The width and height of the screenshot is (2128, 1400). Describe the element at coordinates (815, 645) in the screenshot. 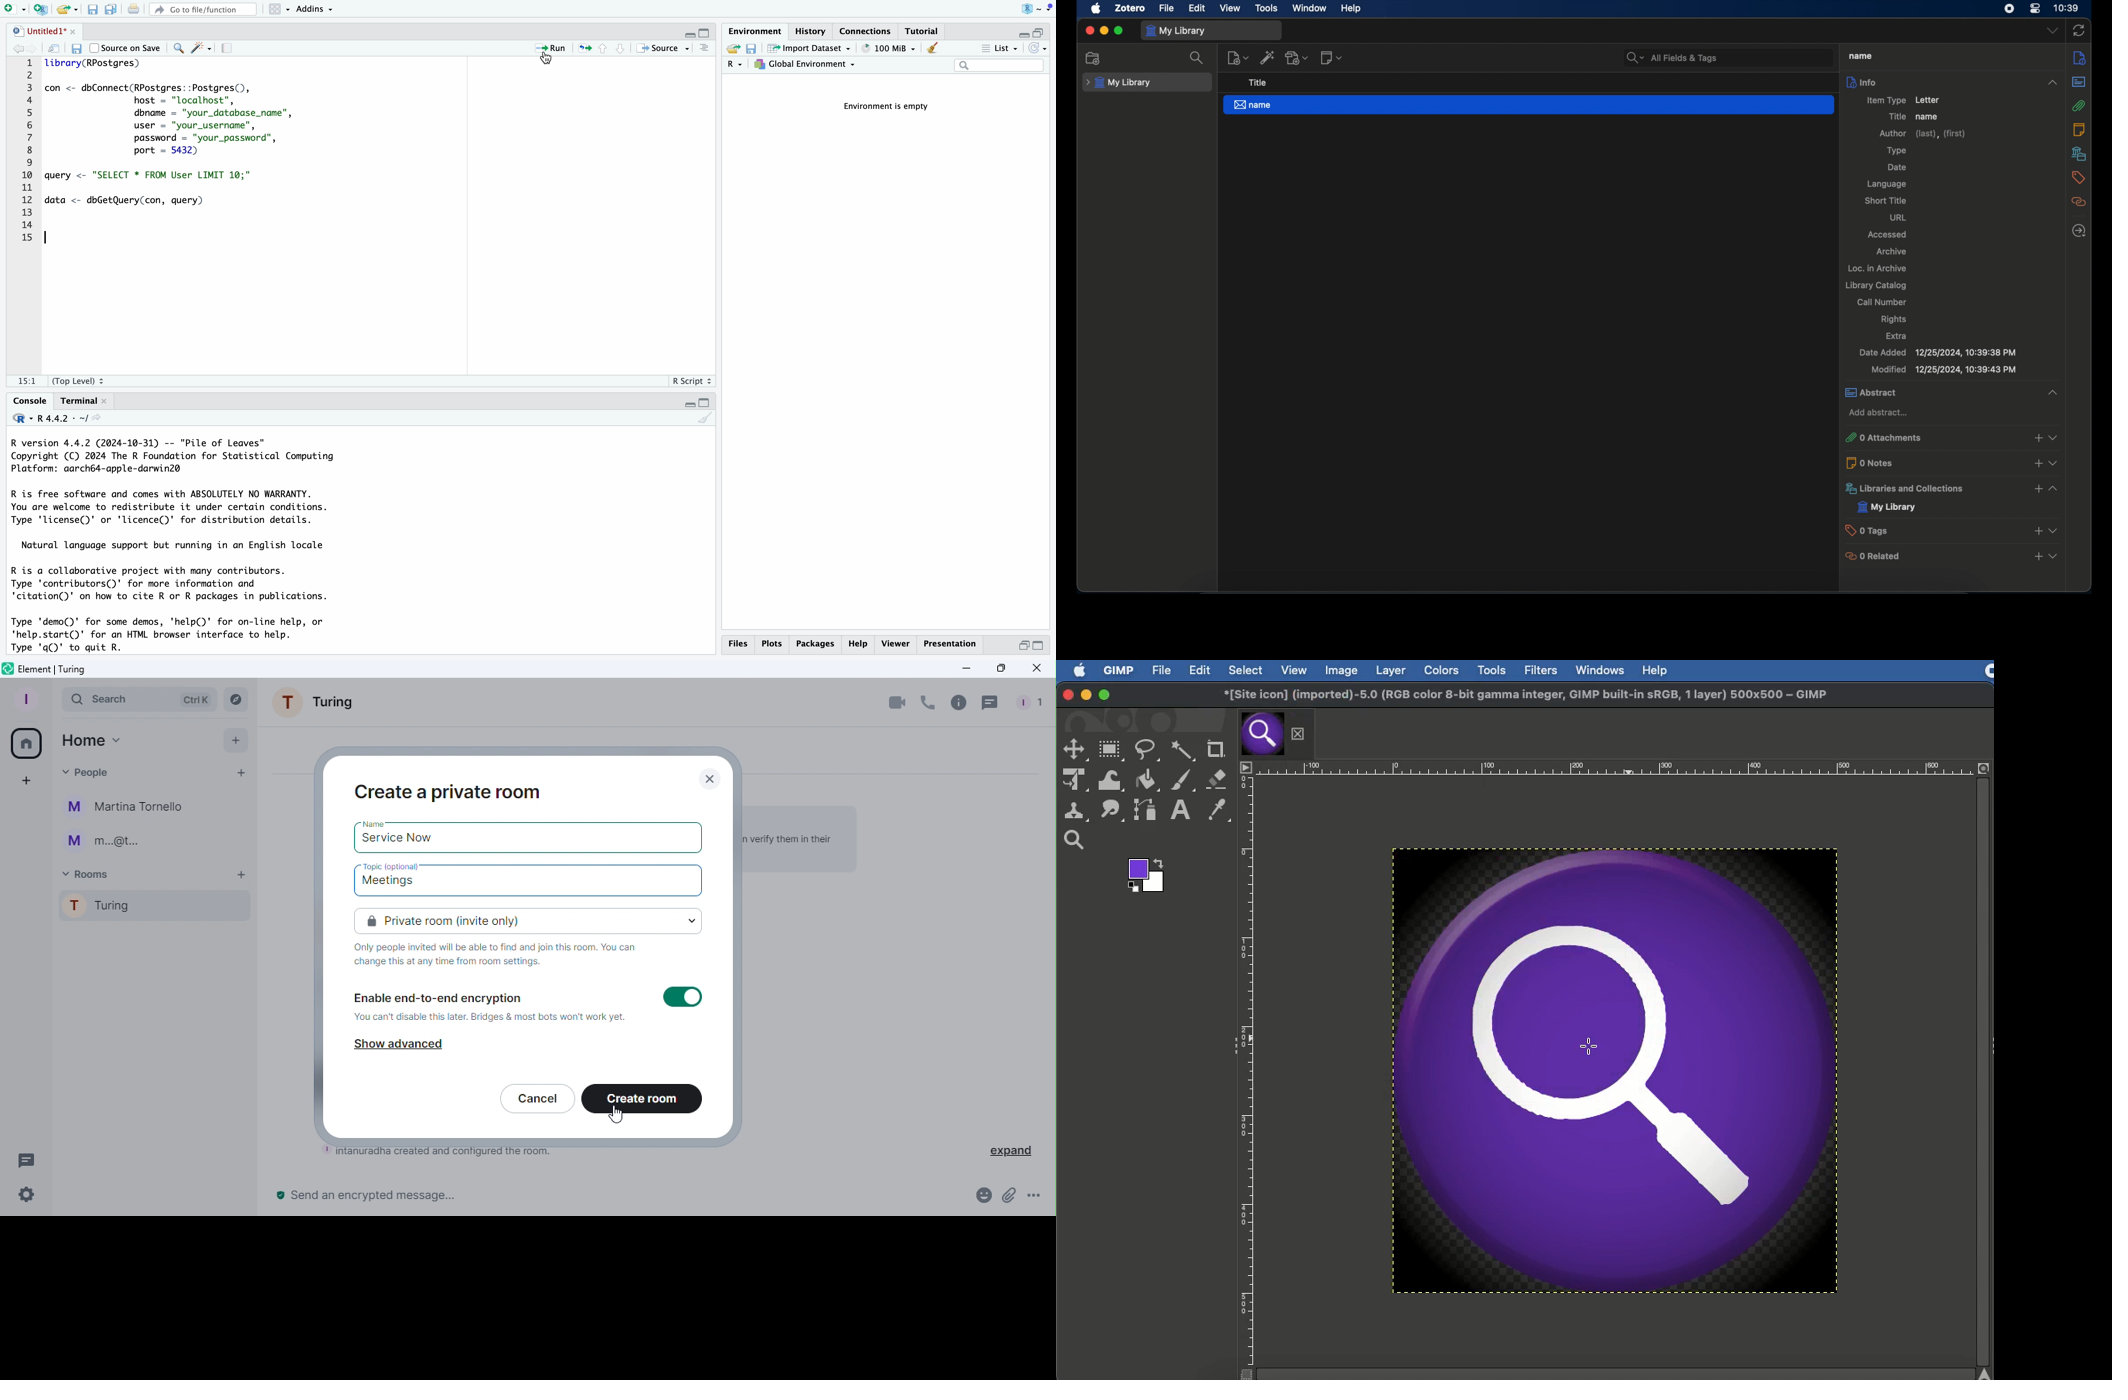

I see `packages` at that location.